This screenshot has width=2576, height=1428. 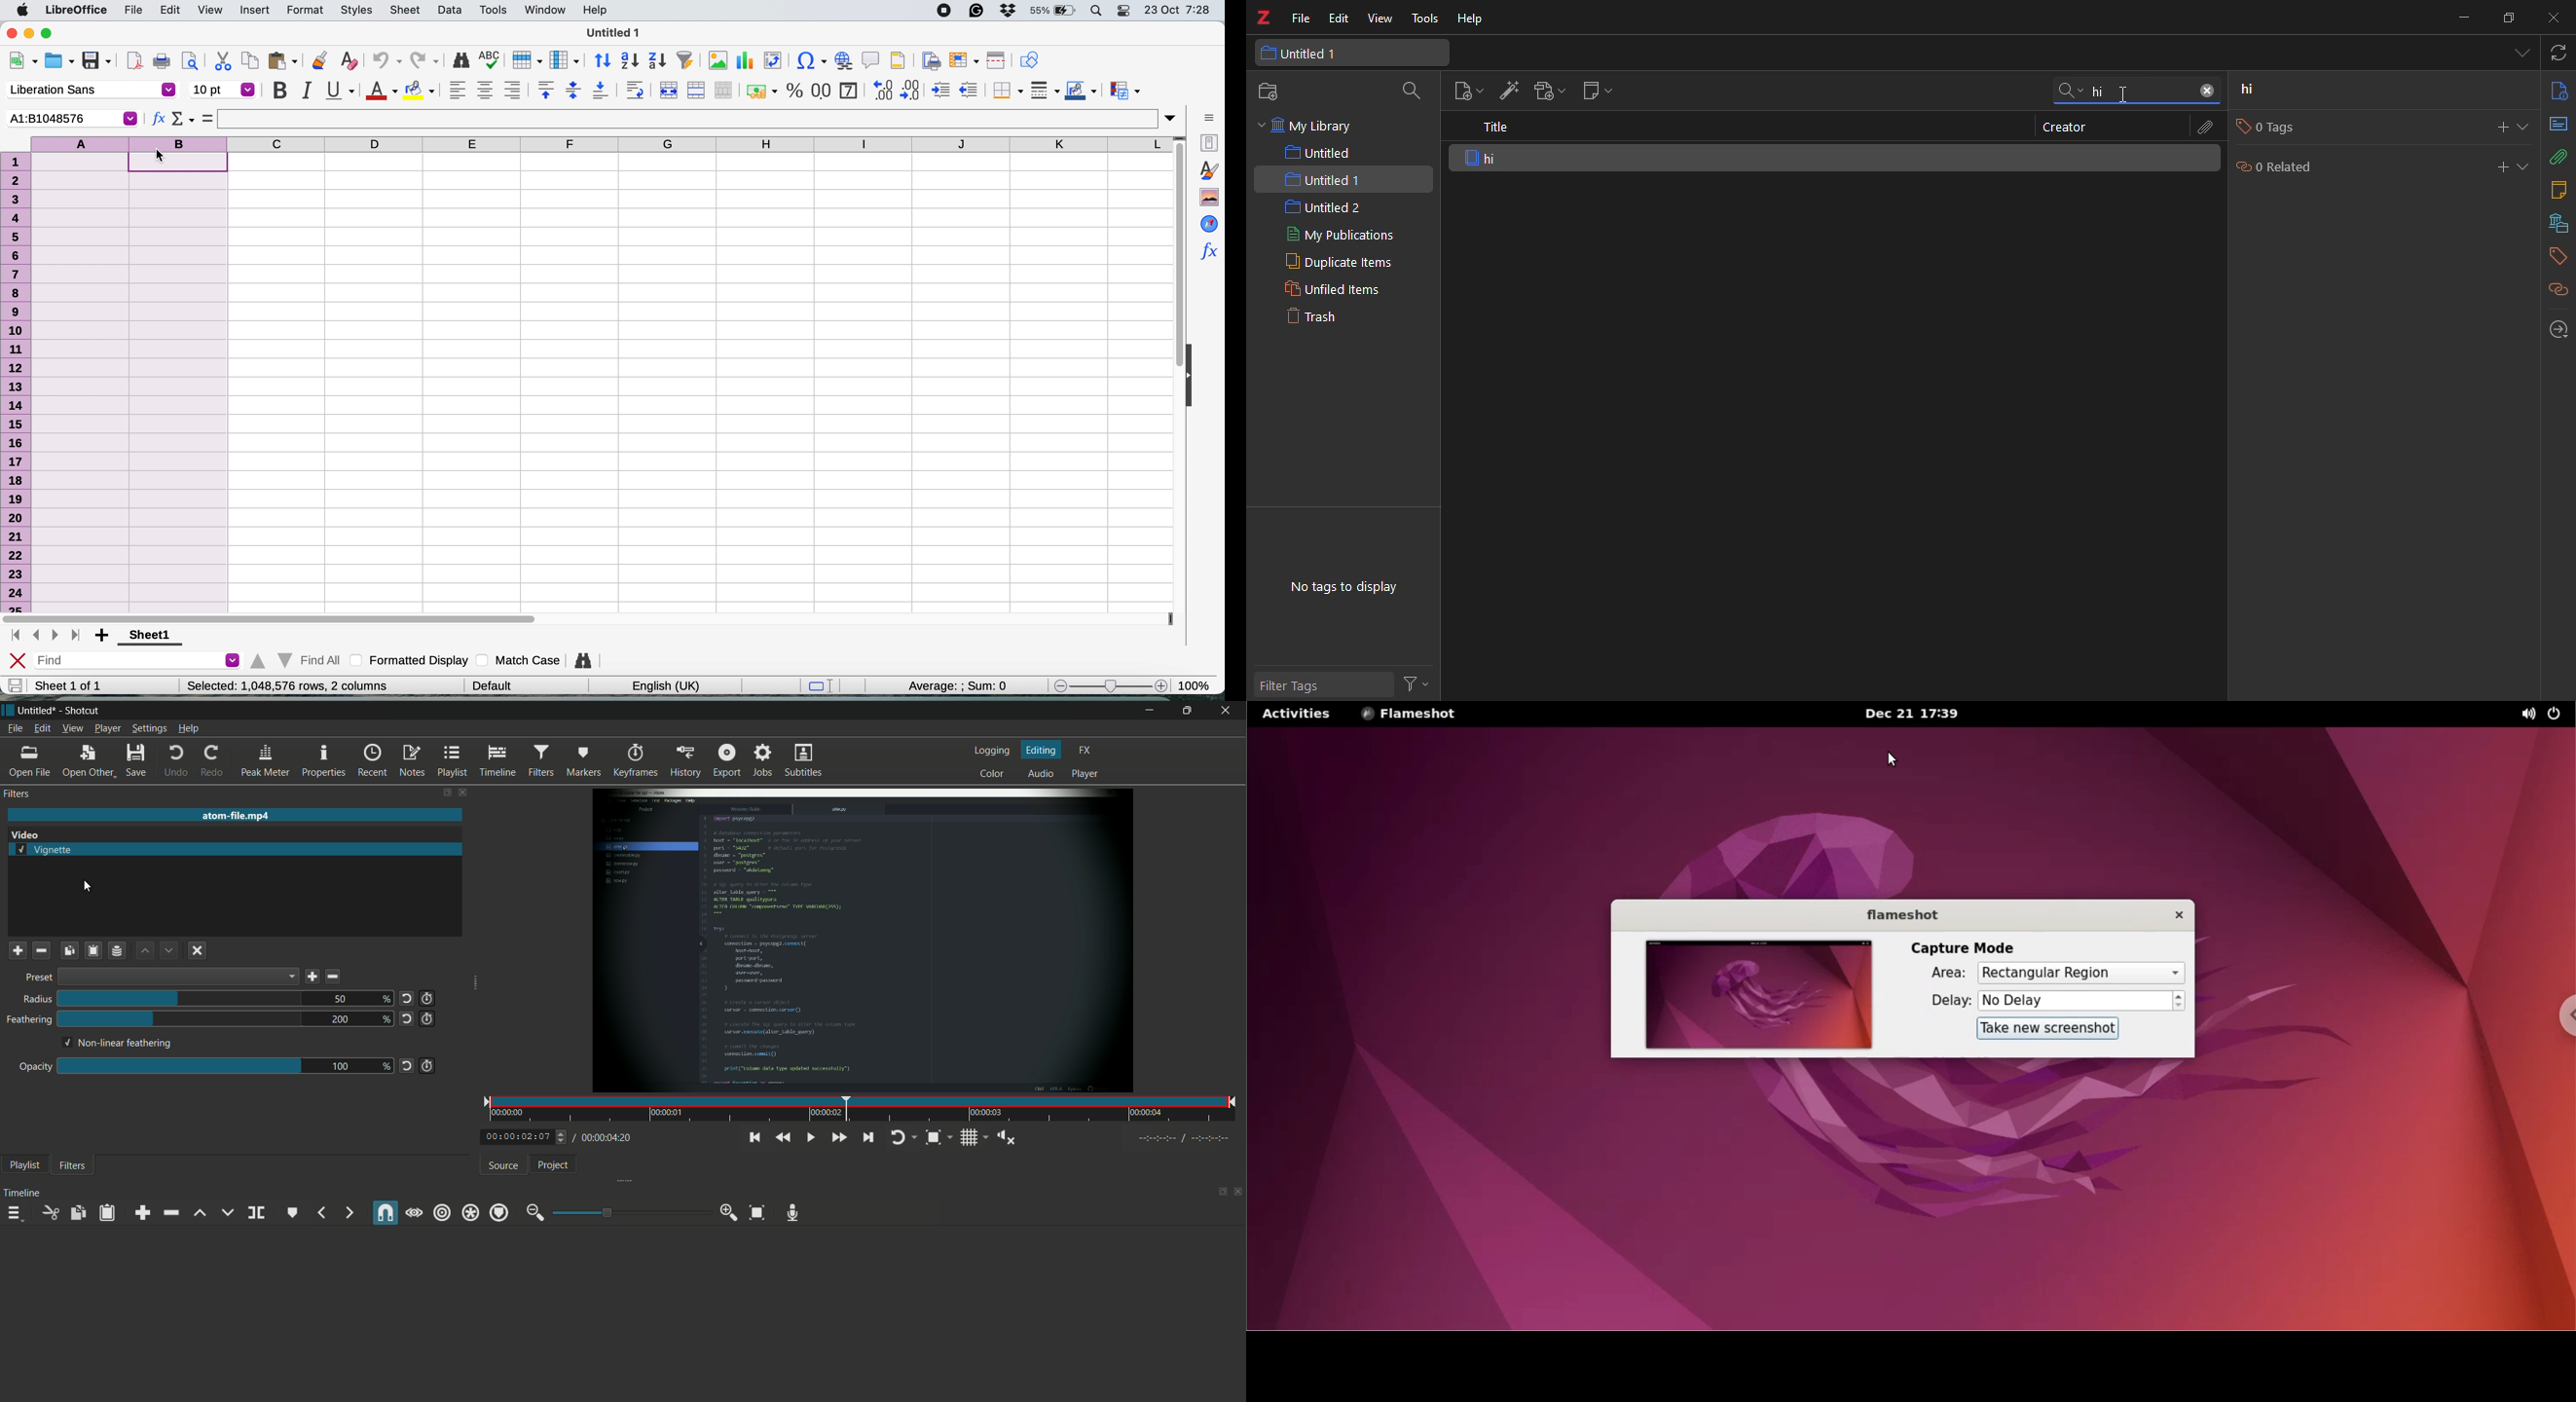 What do you see at coordinates (600, 60) in the screenshot?
I see `sort` at bounding box center [600, 60].